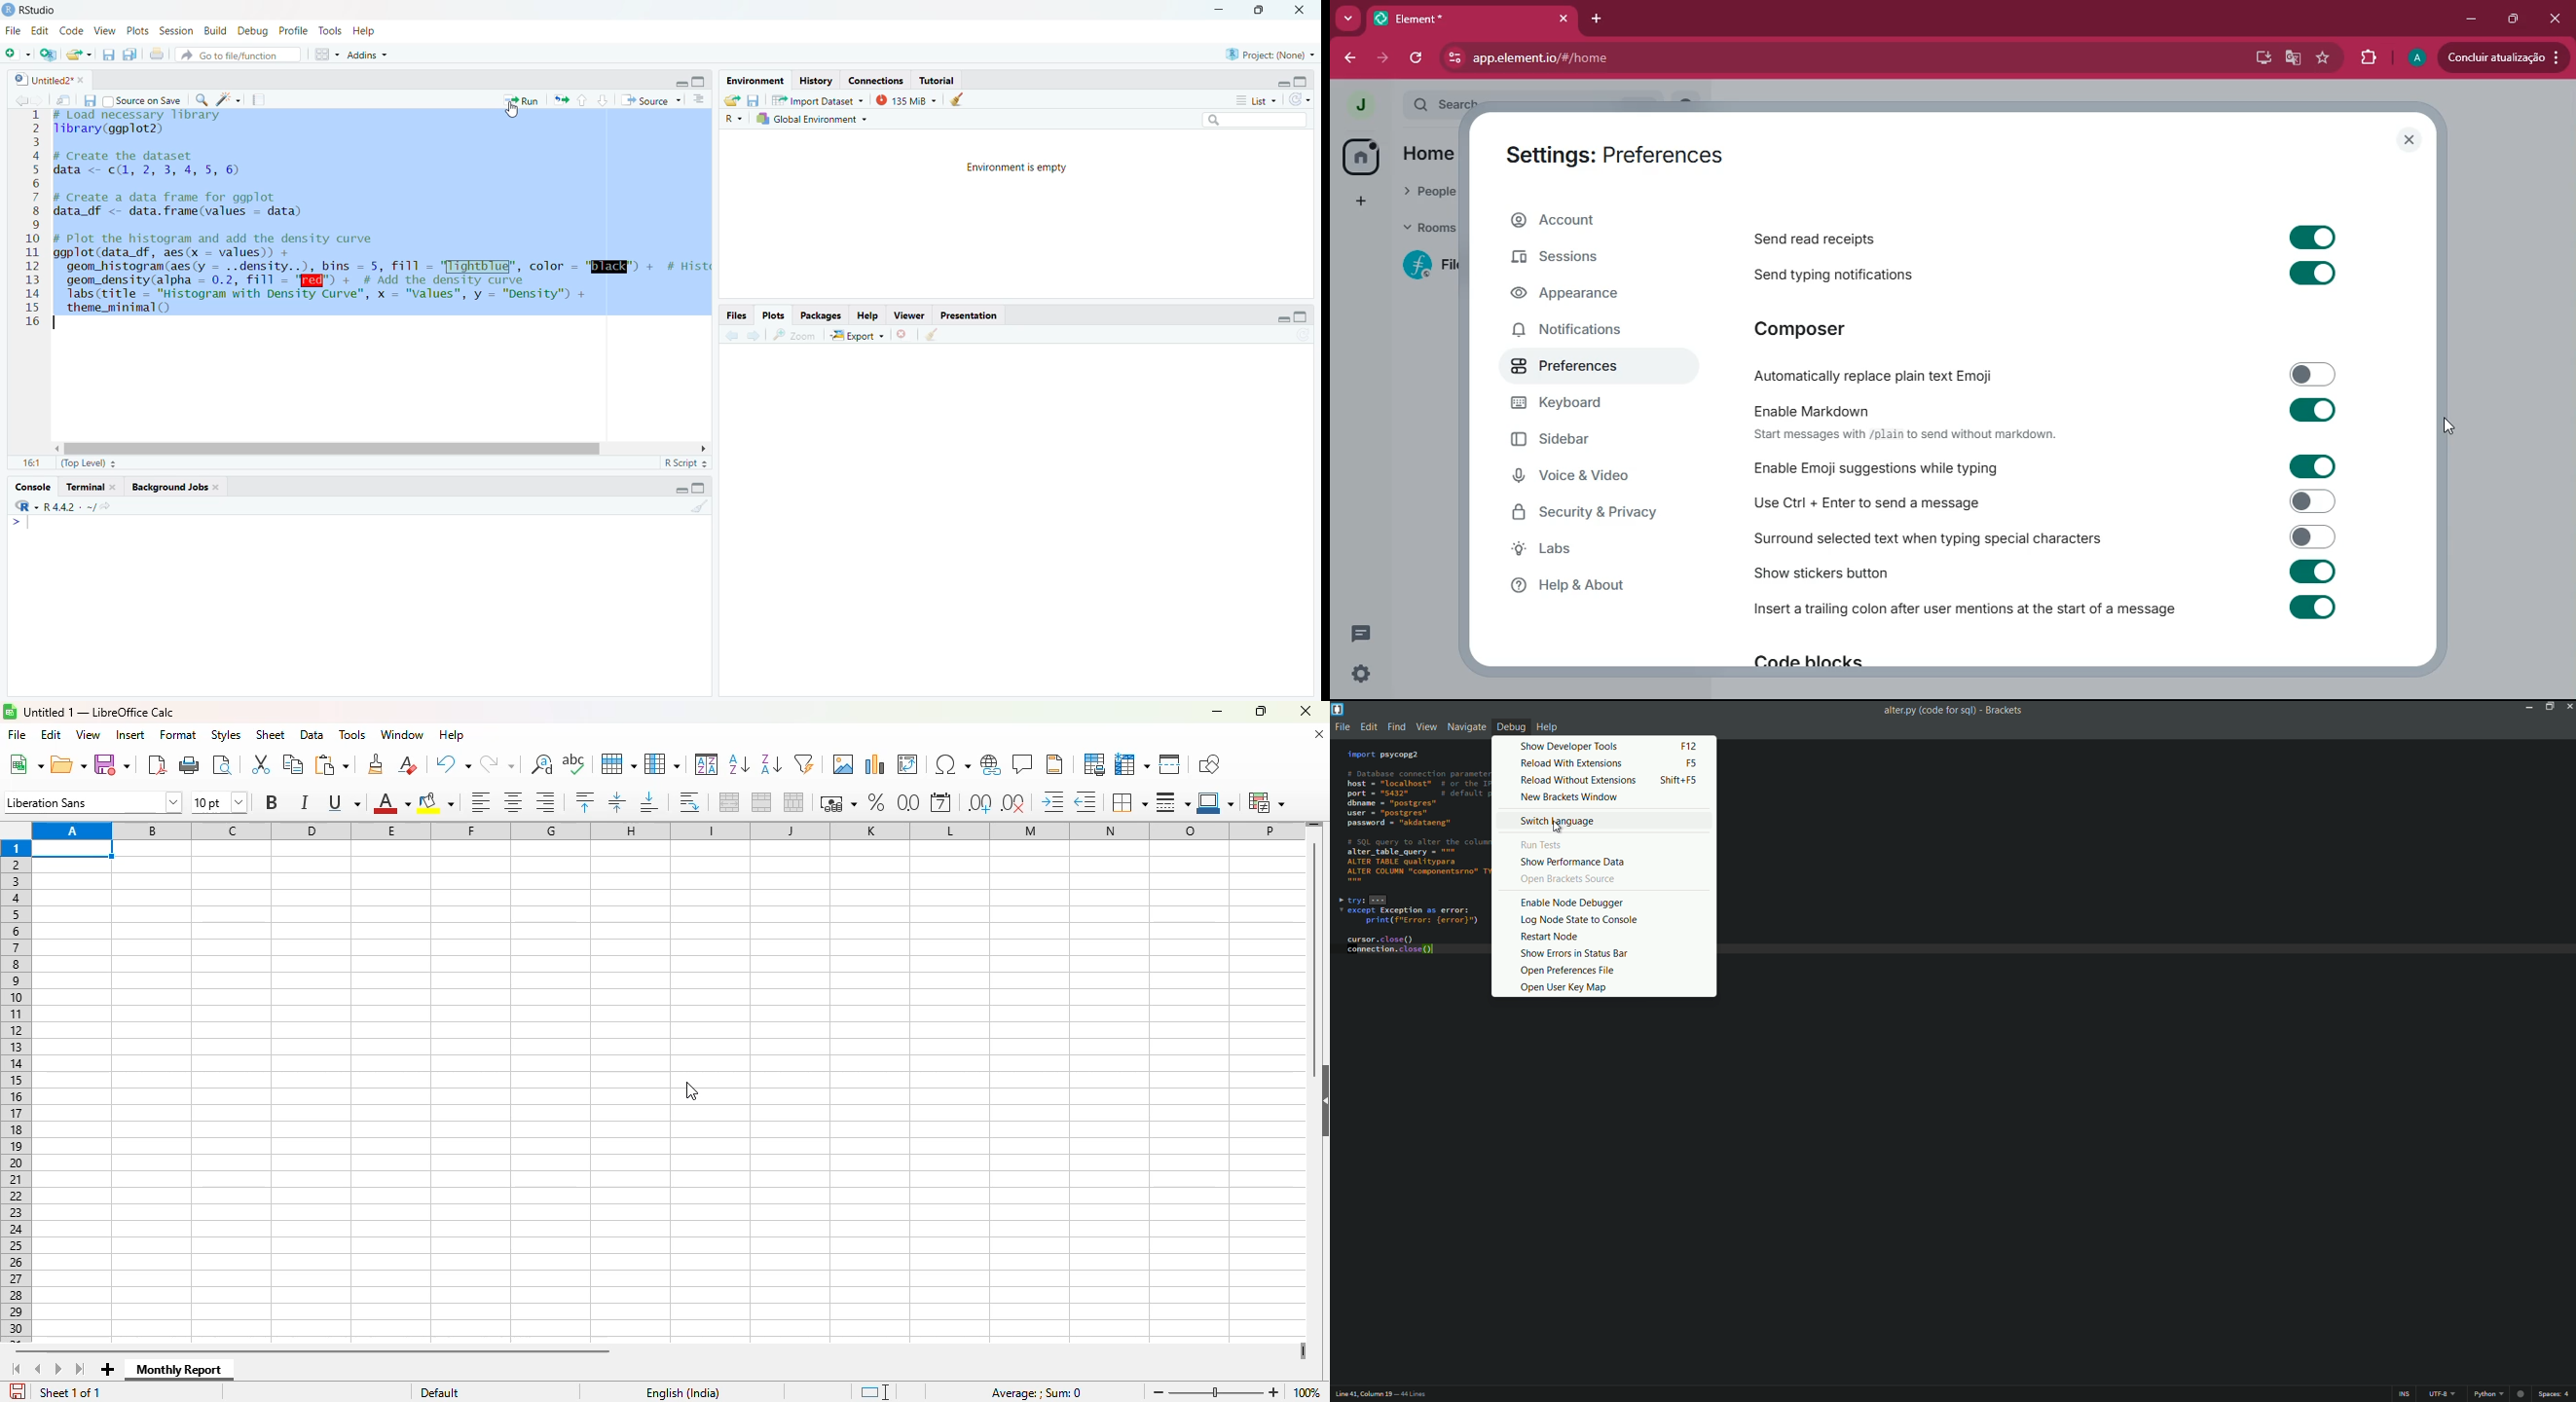 The width and height of the screenshot is (2576, 1428). I want to click on minimize, so click(1286, 320).